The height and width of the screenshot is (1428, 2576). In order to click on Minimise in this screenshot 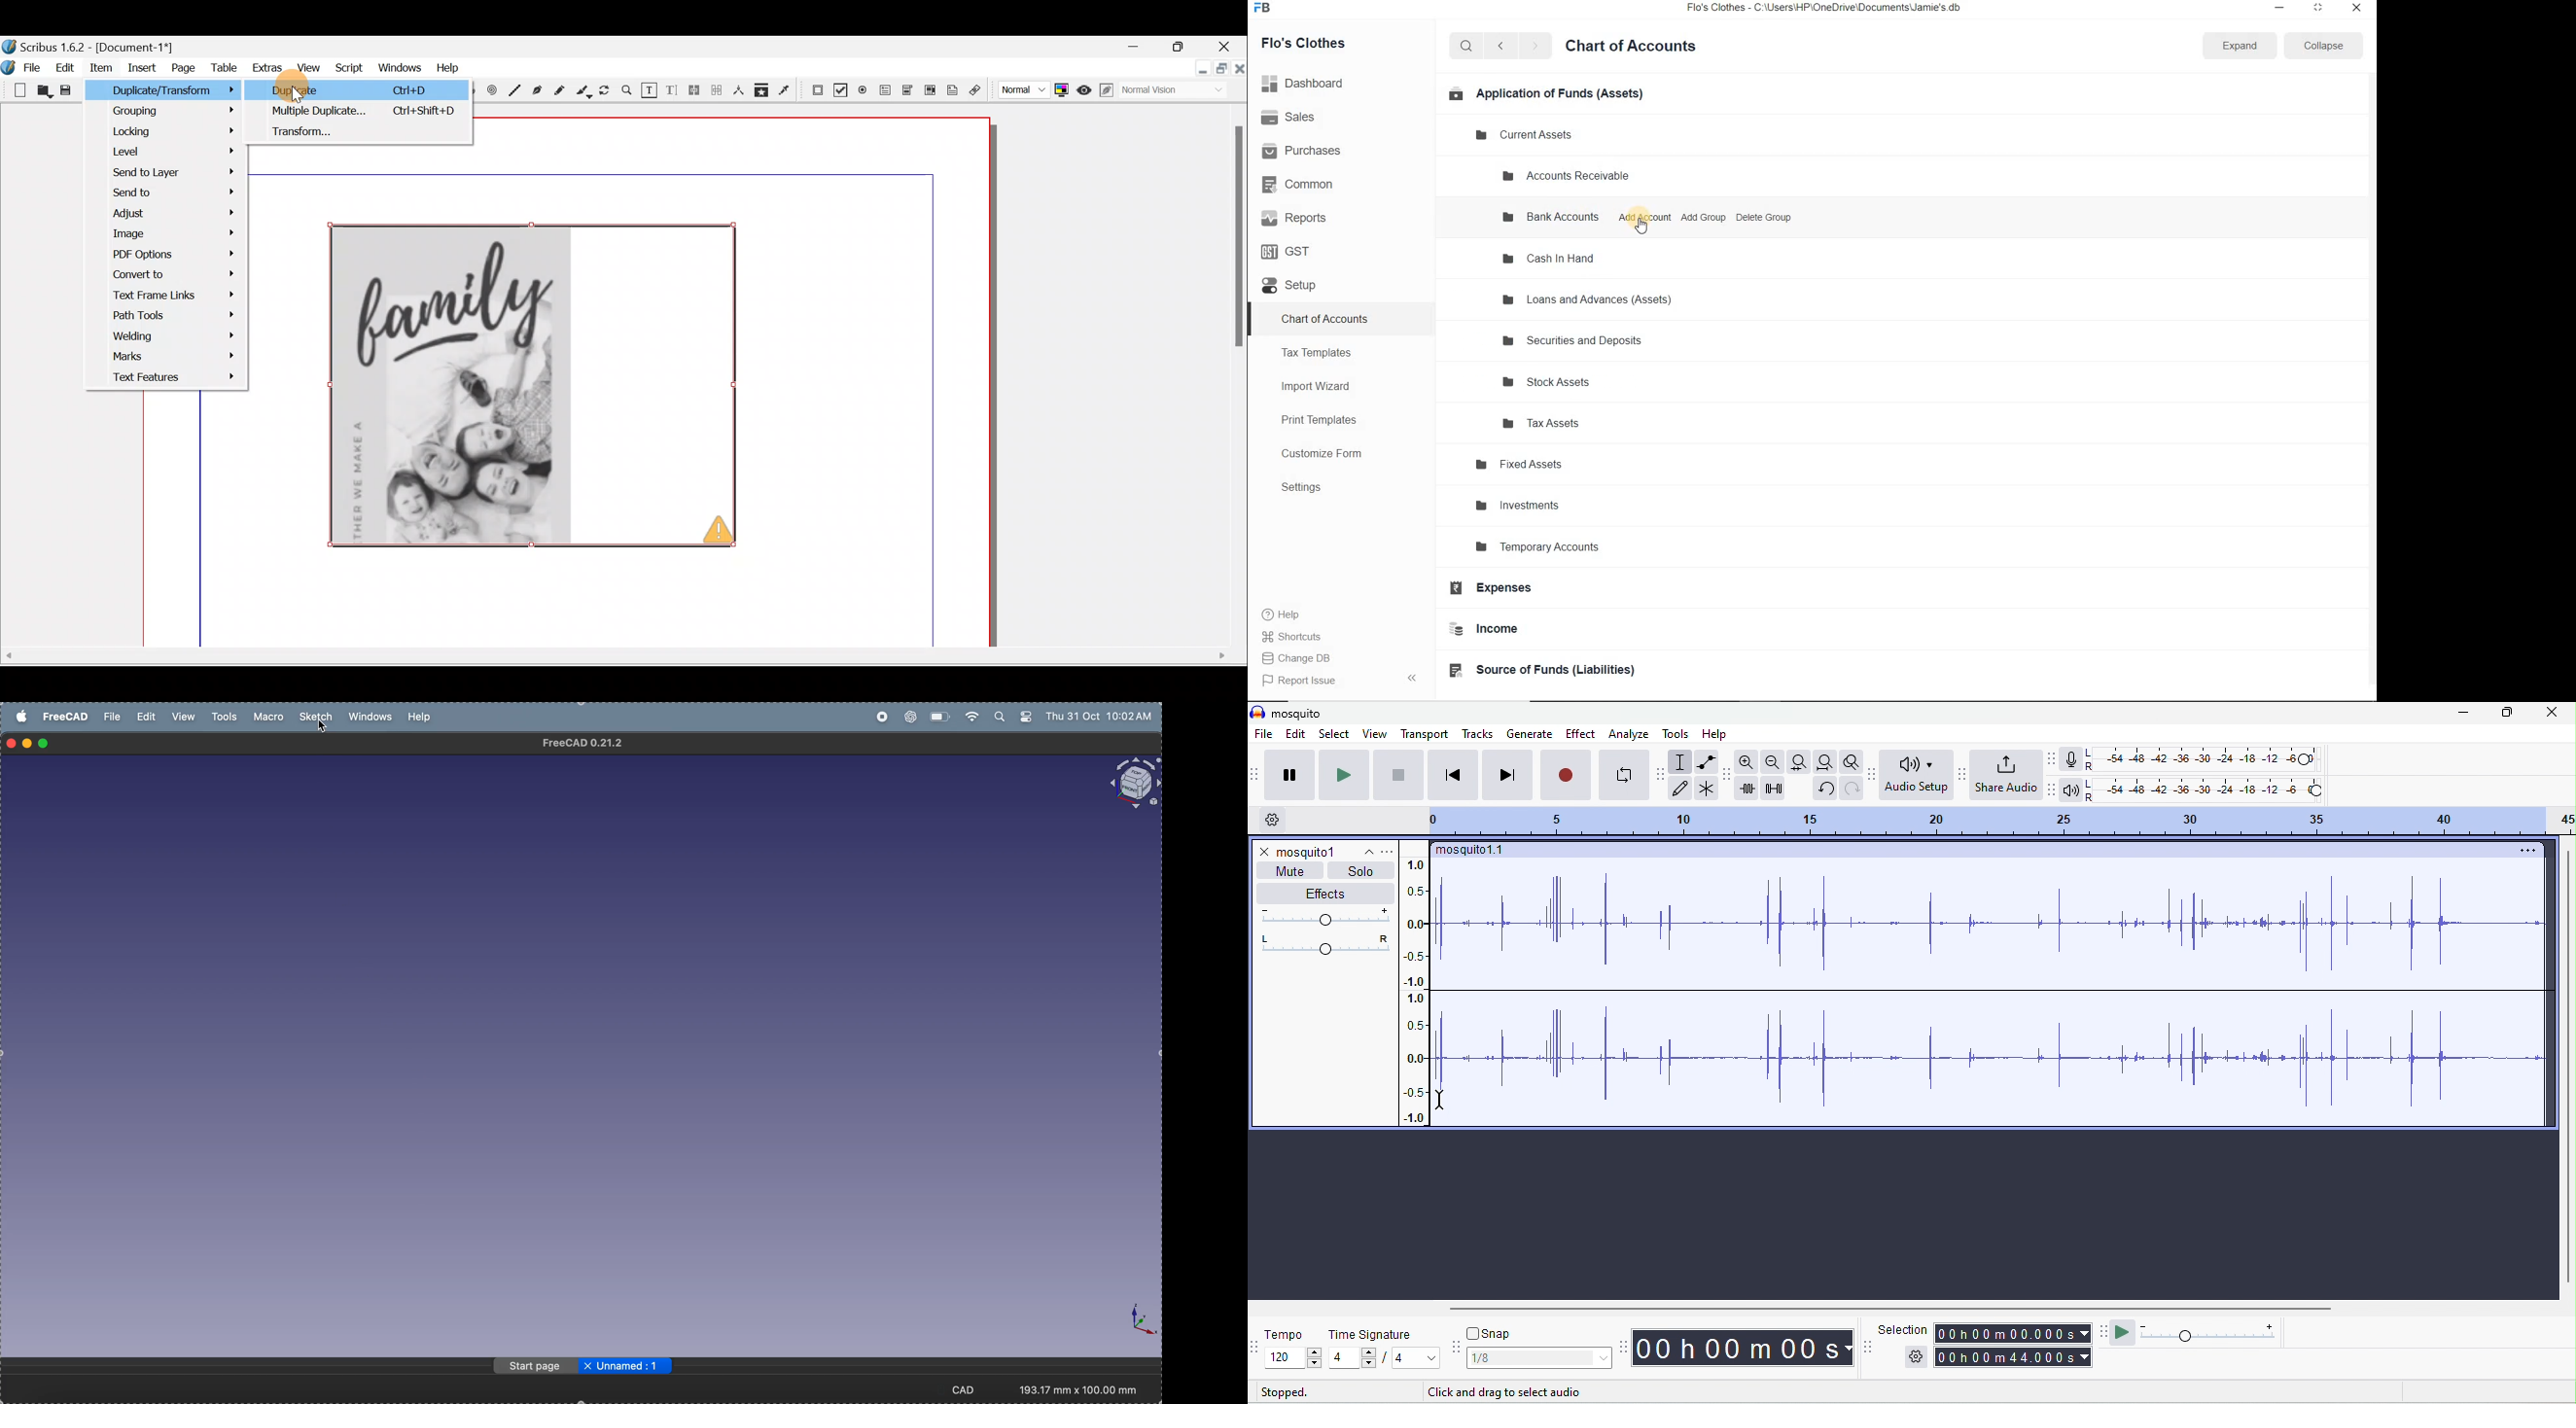, I will do `click(1136, 47)`.